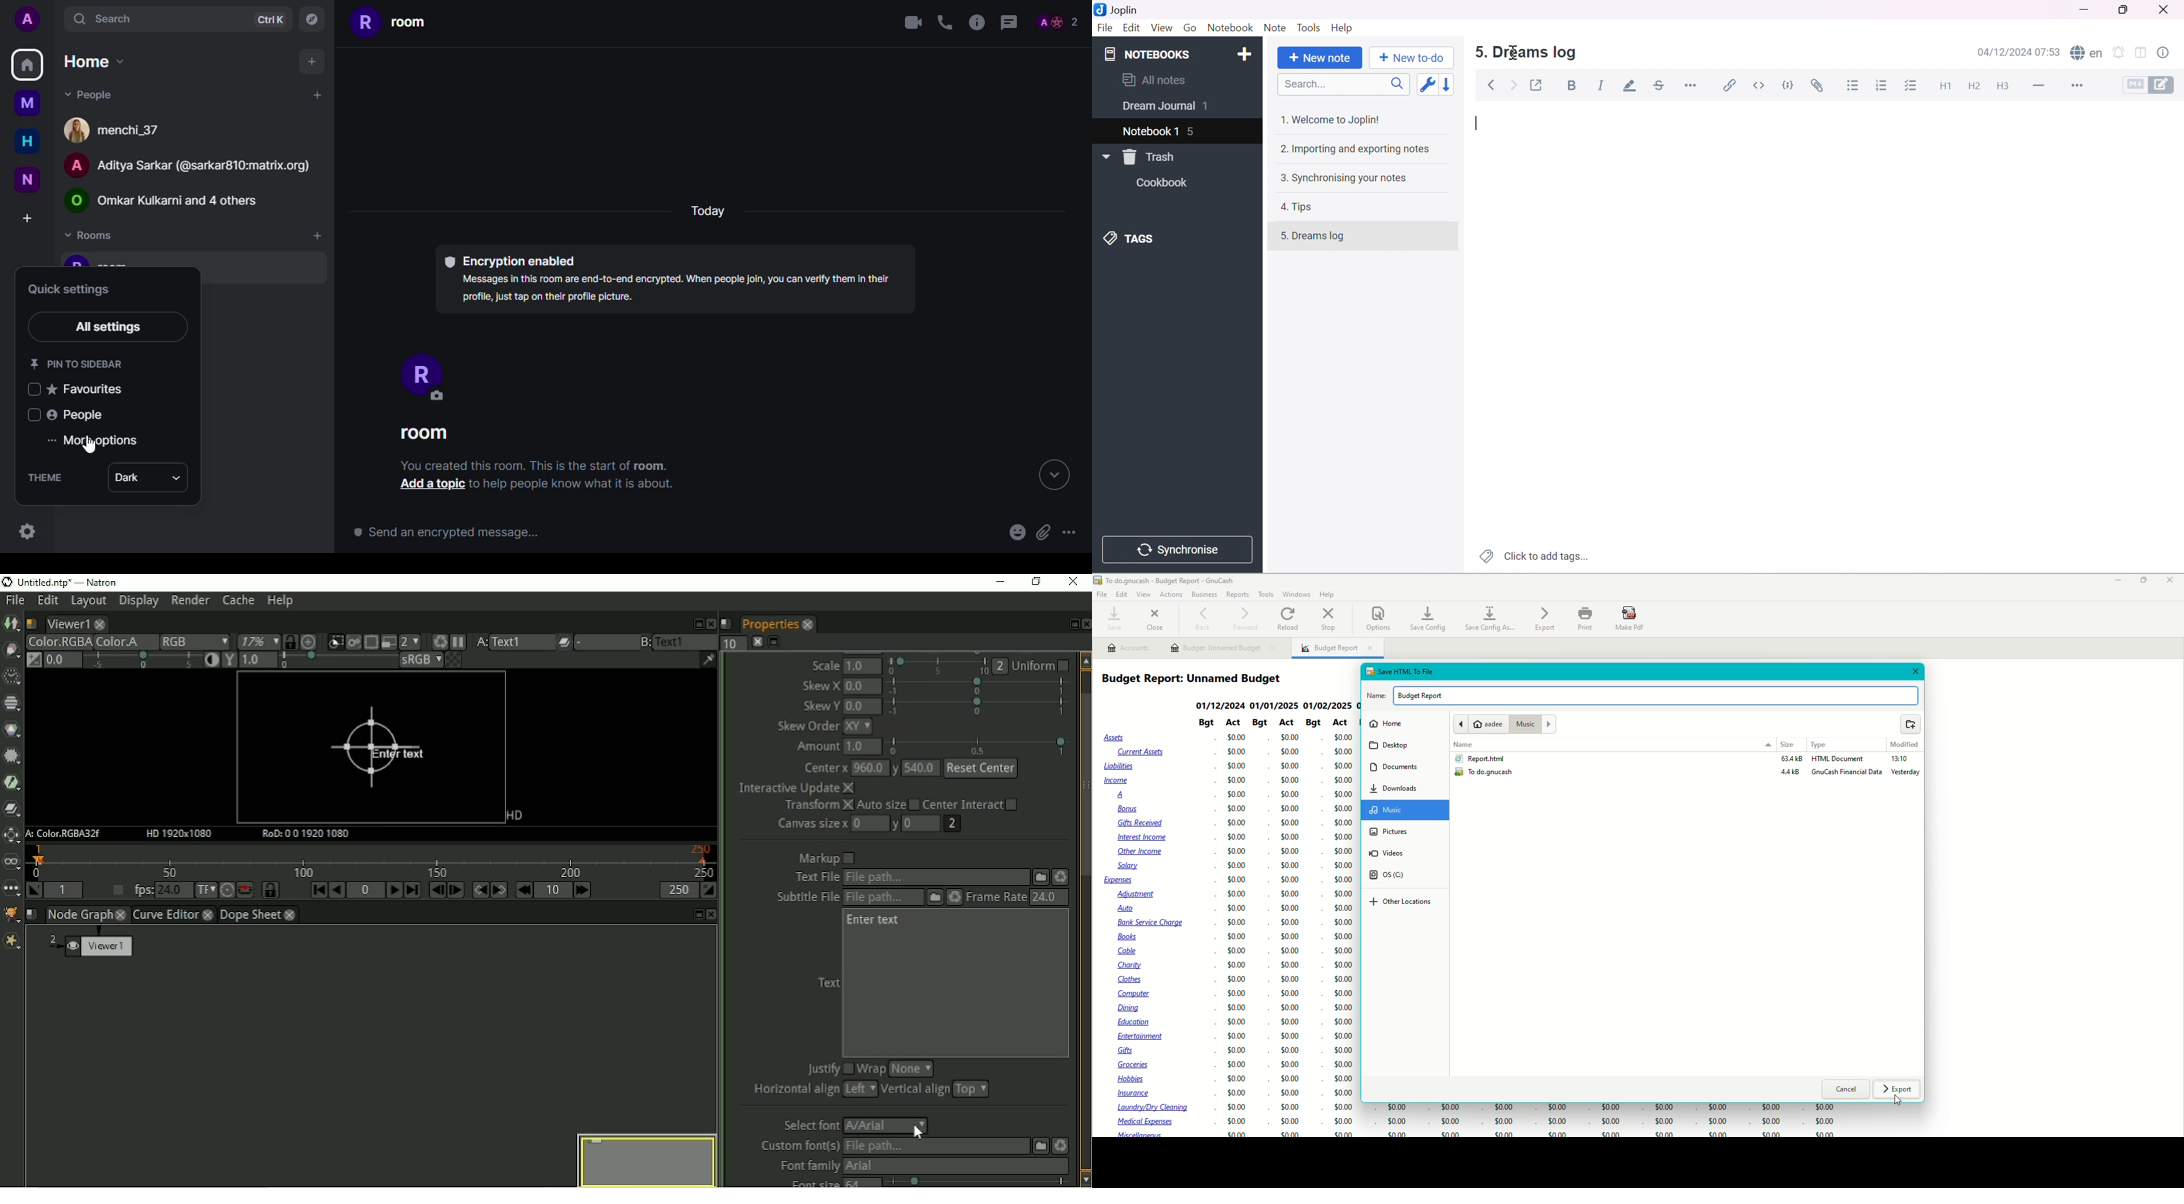 Image resolution: width=2184 pixels, height=1204 pixels. I want to click on people, so click(1057, 20).